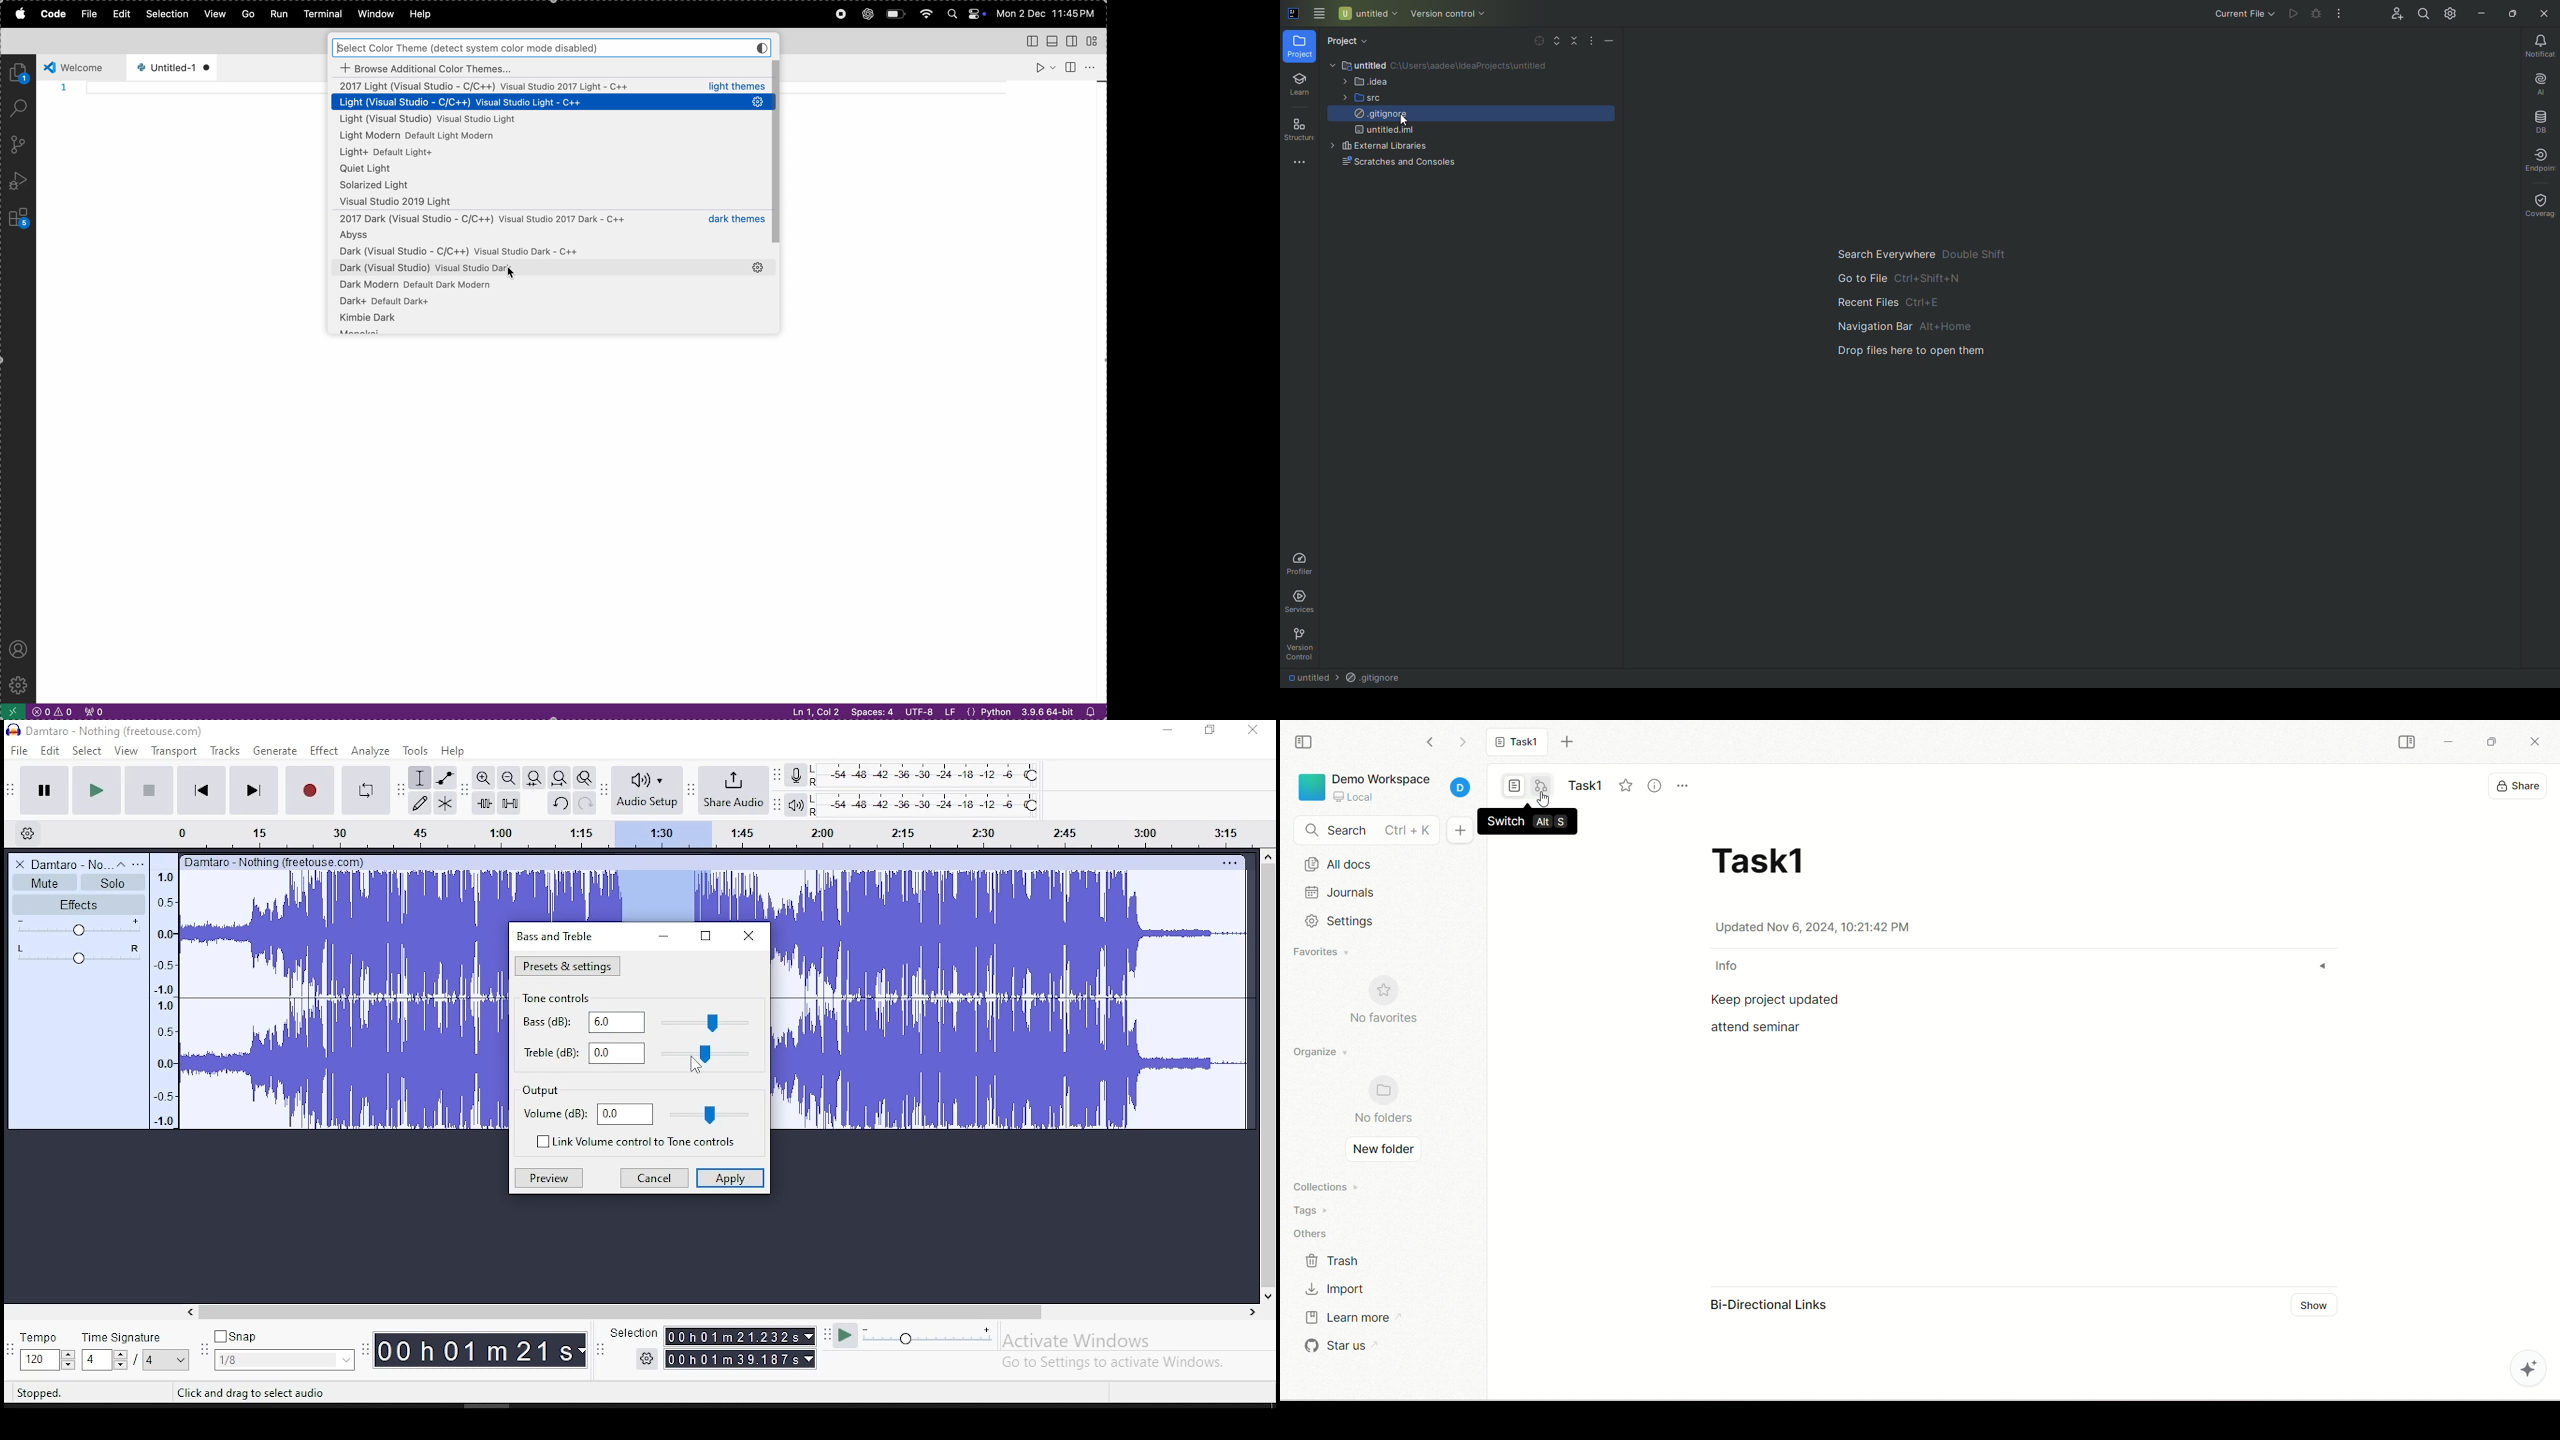 This screenshot has height=1456, width=2576. Describe the element at coordinates (21, 750) in the screenshot. I see `file` at that location.